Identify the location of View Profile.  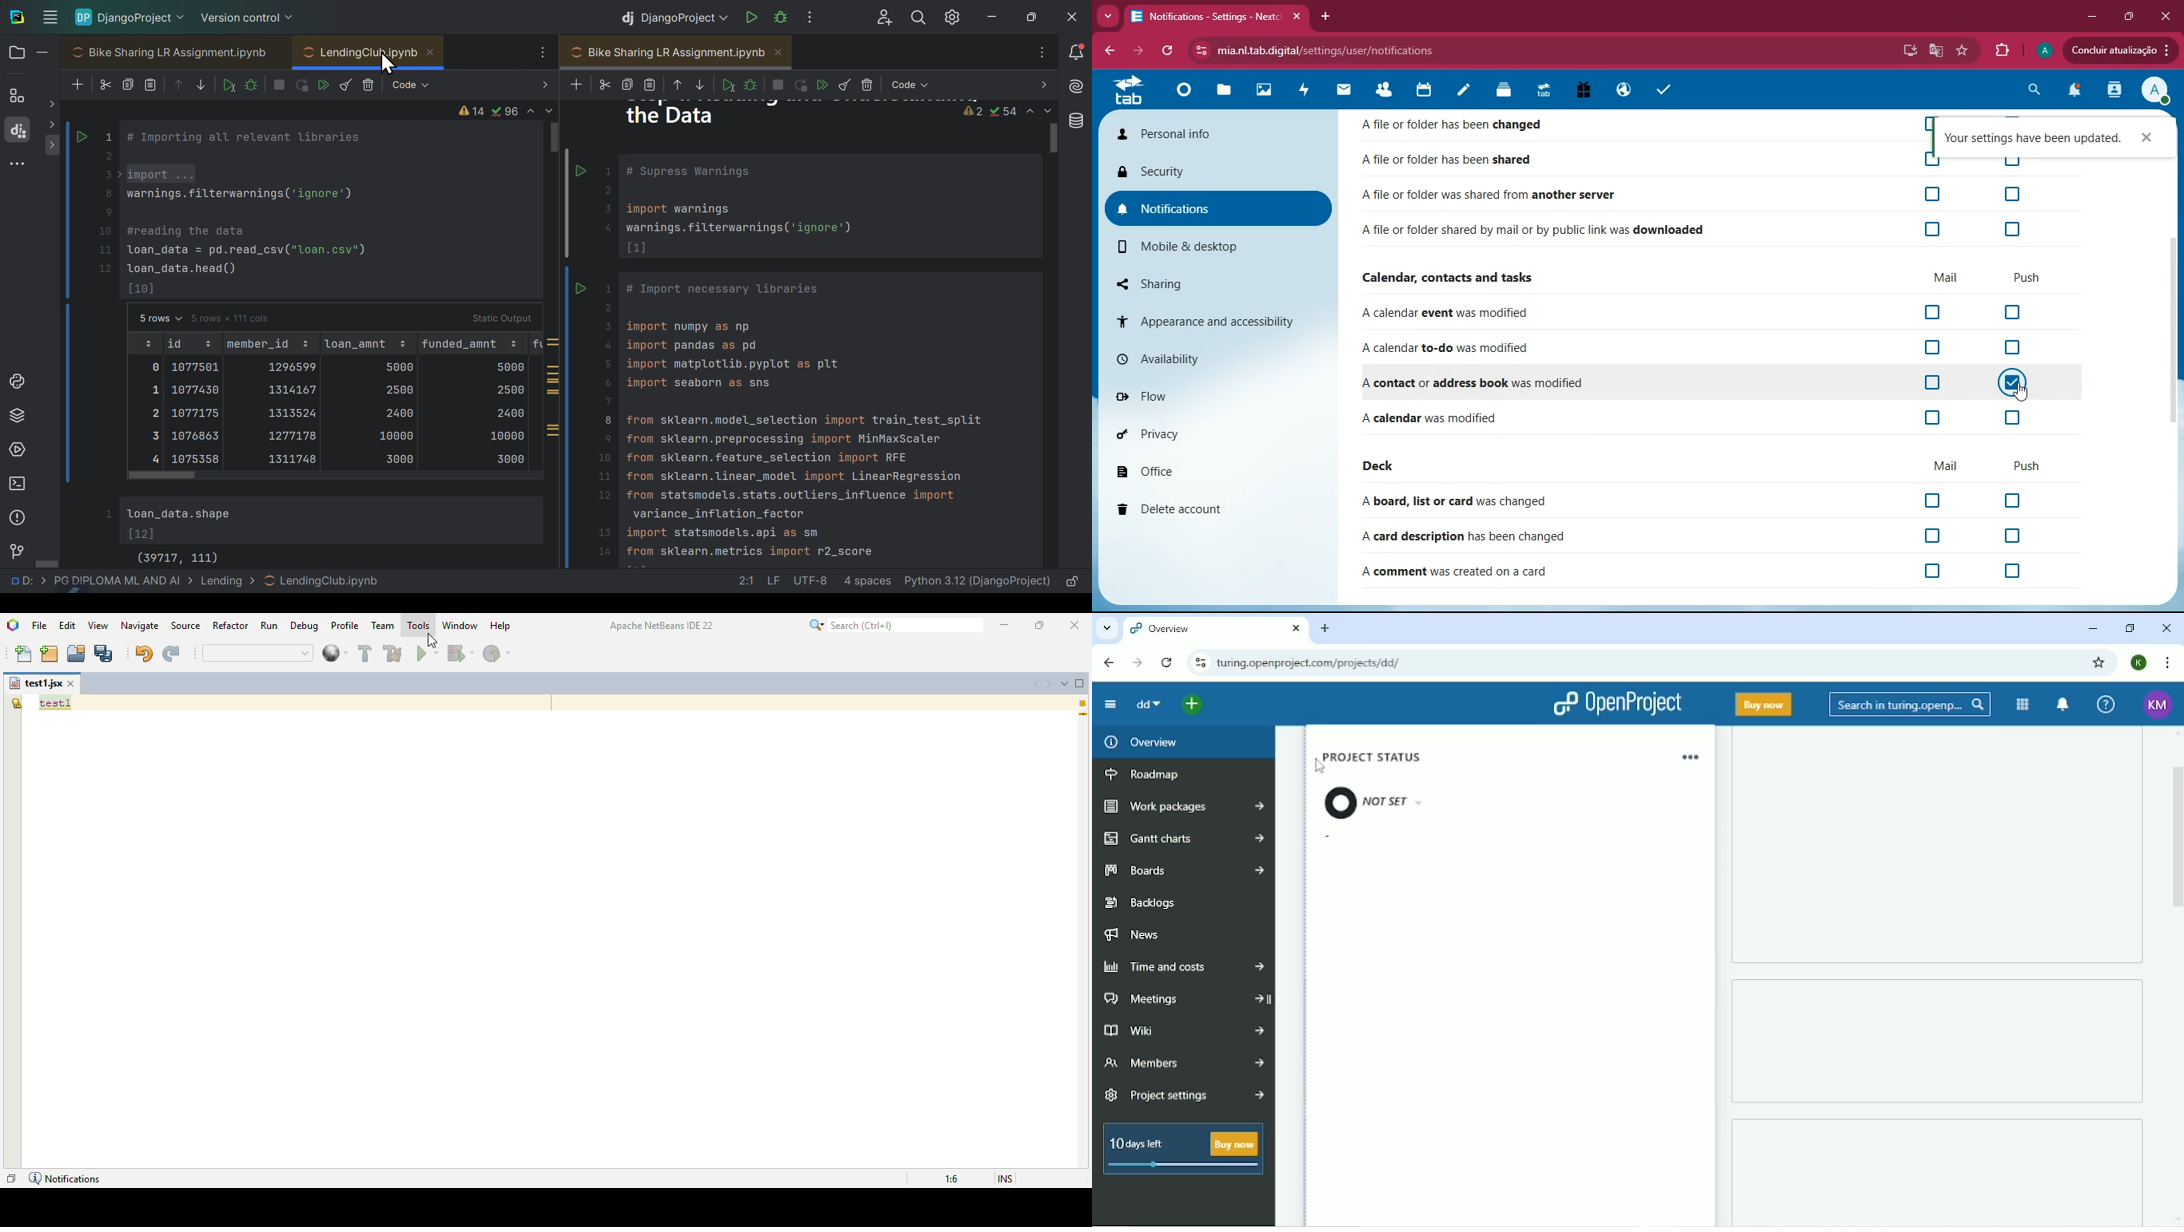
(2155, 91).